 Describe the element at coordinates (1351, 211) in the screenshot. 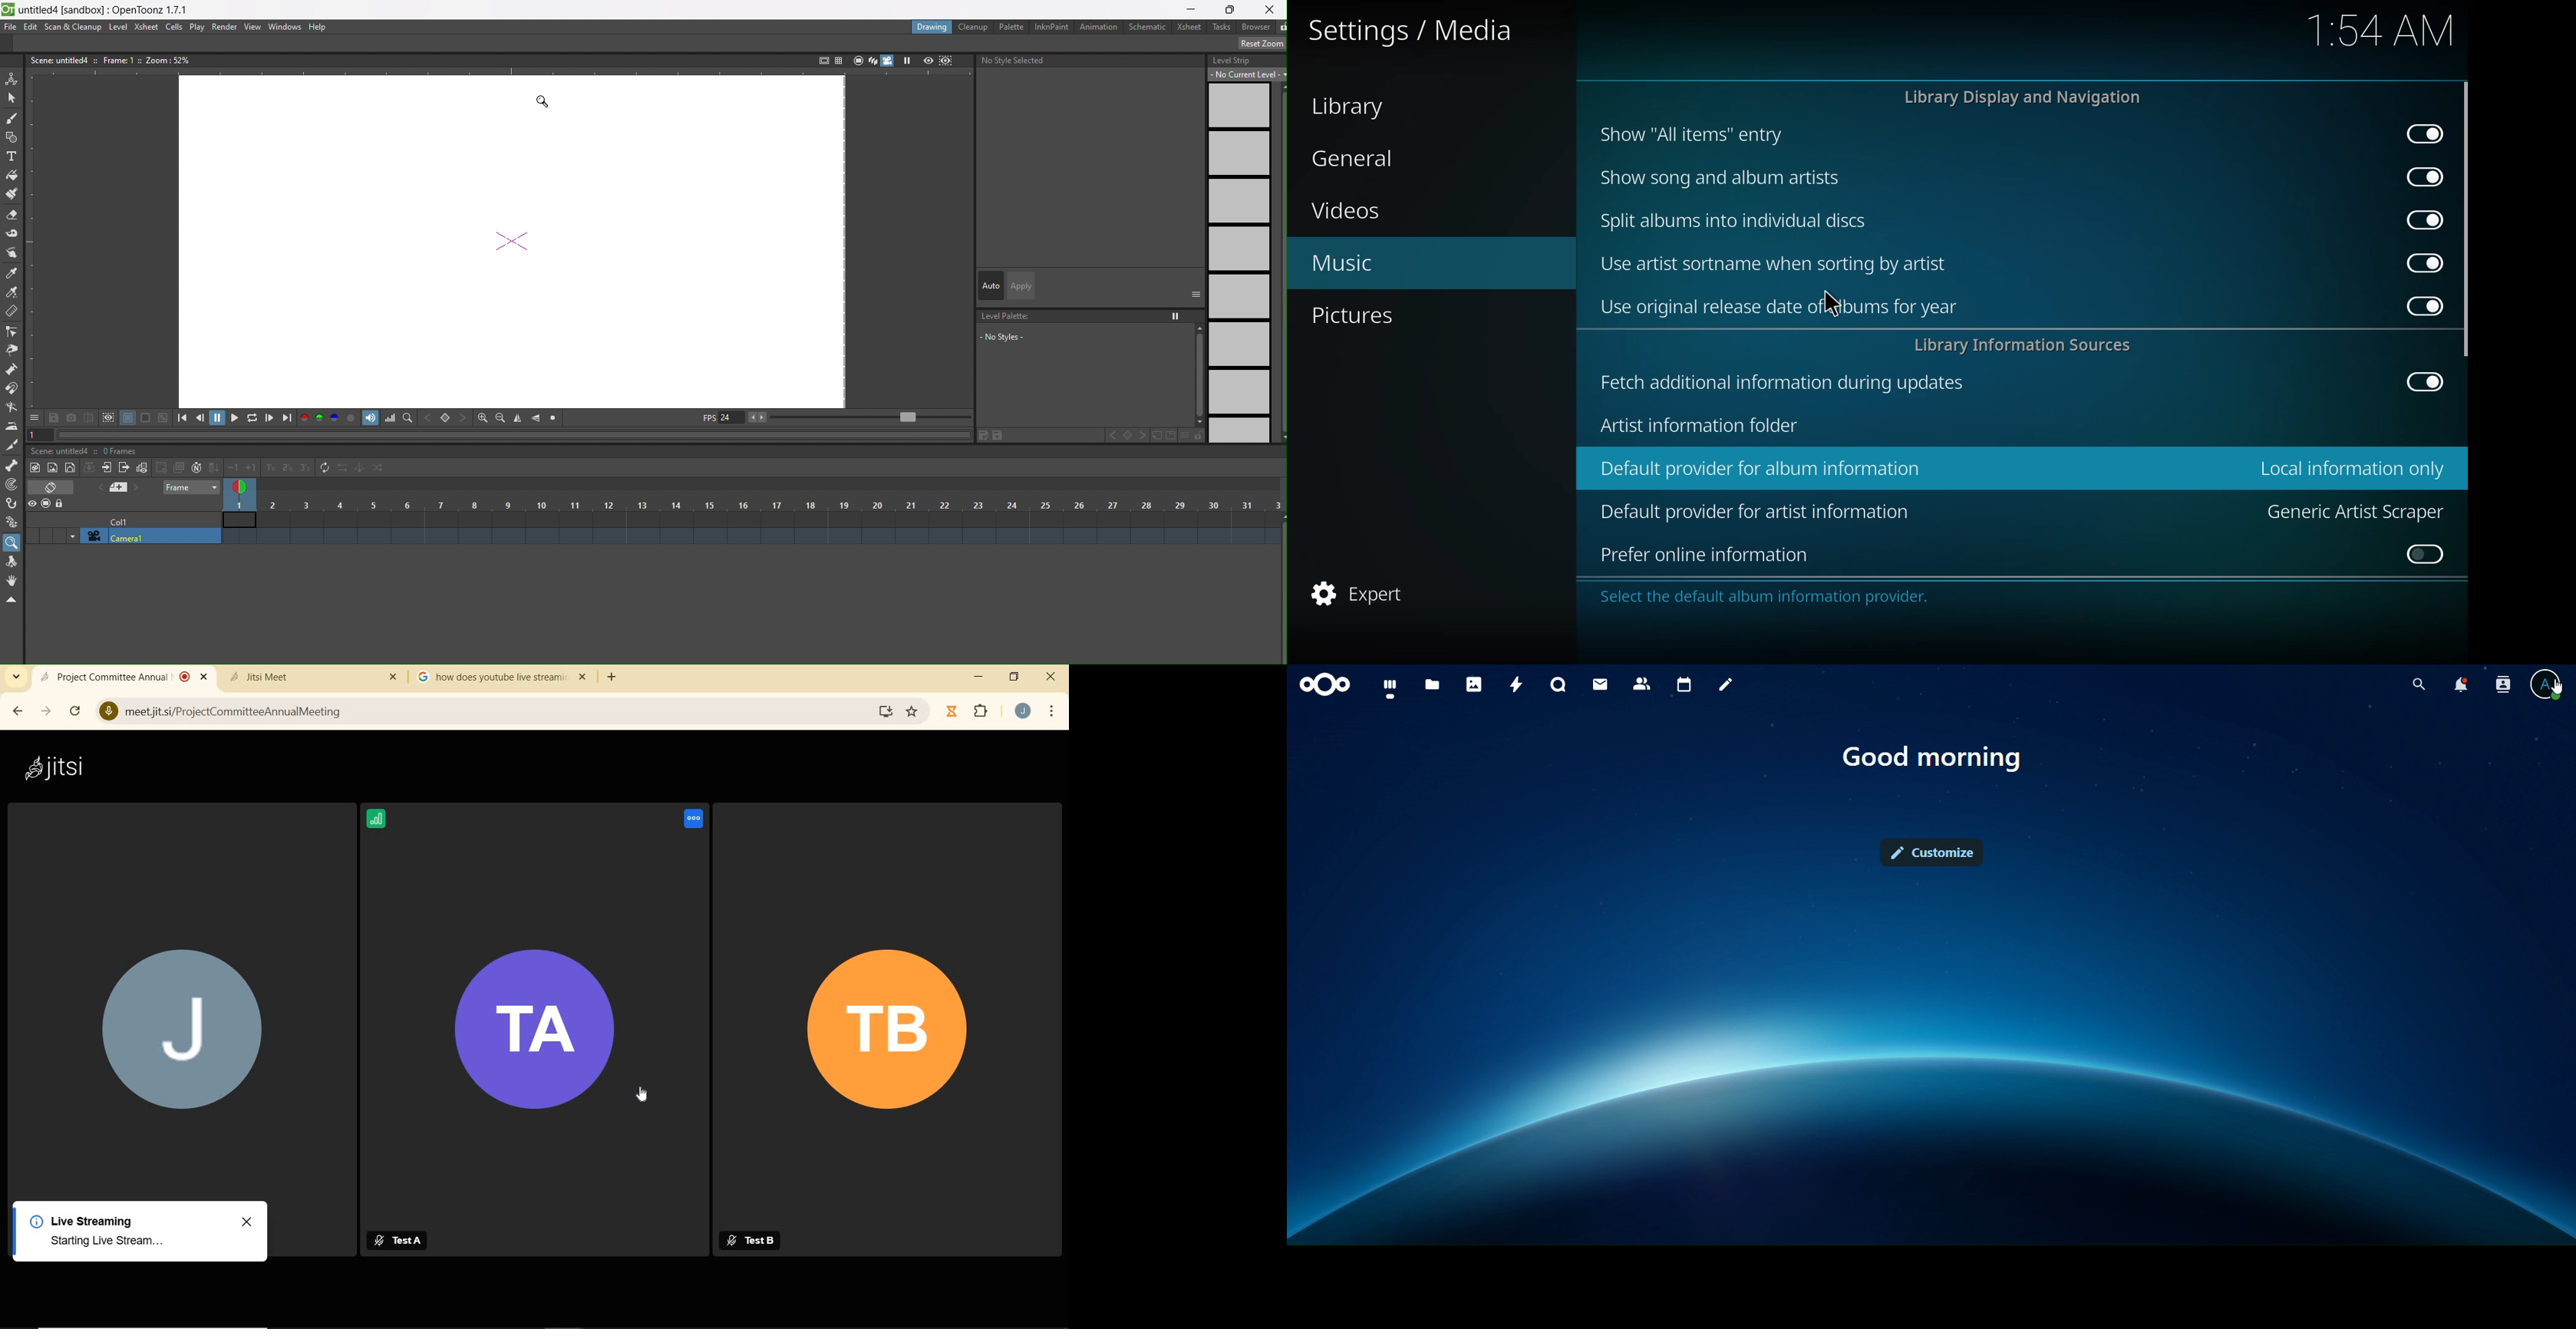

I see `videos` at that location.